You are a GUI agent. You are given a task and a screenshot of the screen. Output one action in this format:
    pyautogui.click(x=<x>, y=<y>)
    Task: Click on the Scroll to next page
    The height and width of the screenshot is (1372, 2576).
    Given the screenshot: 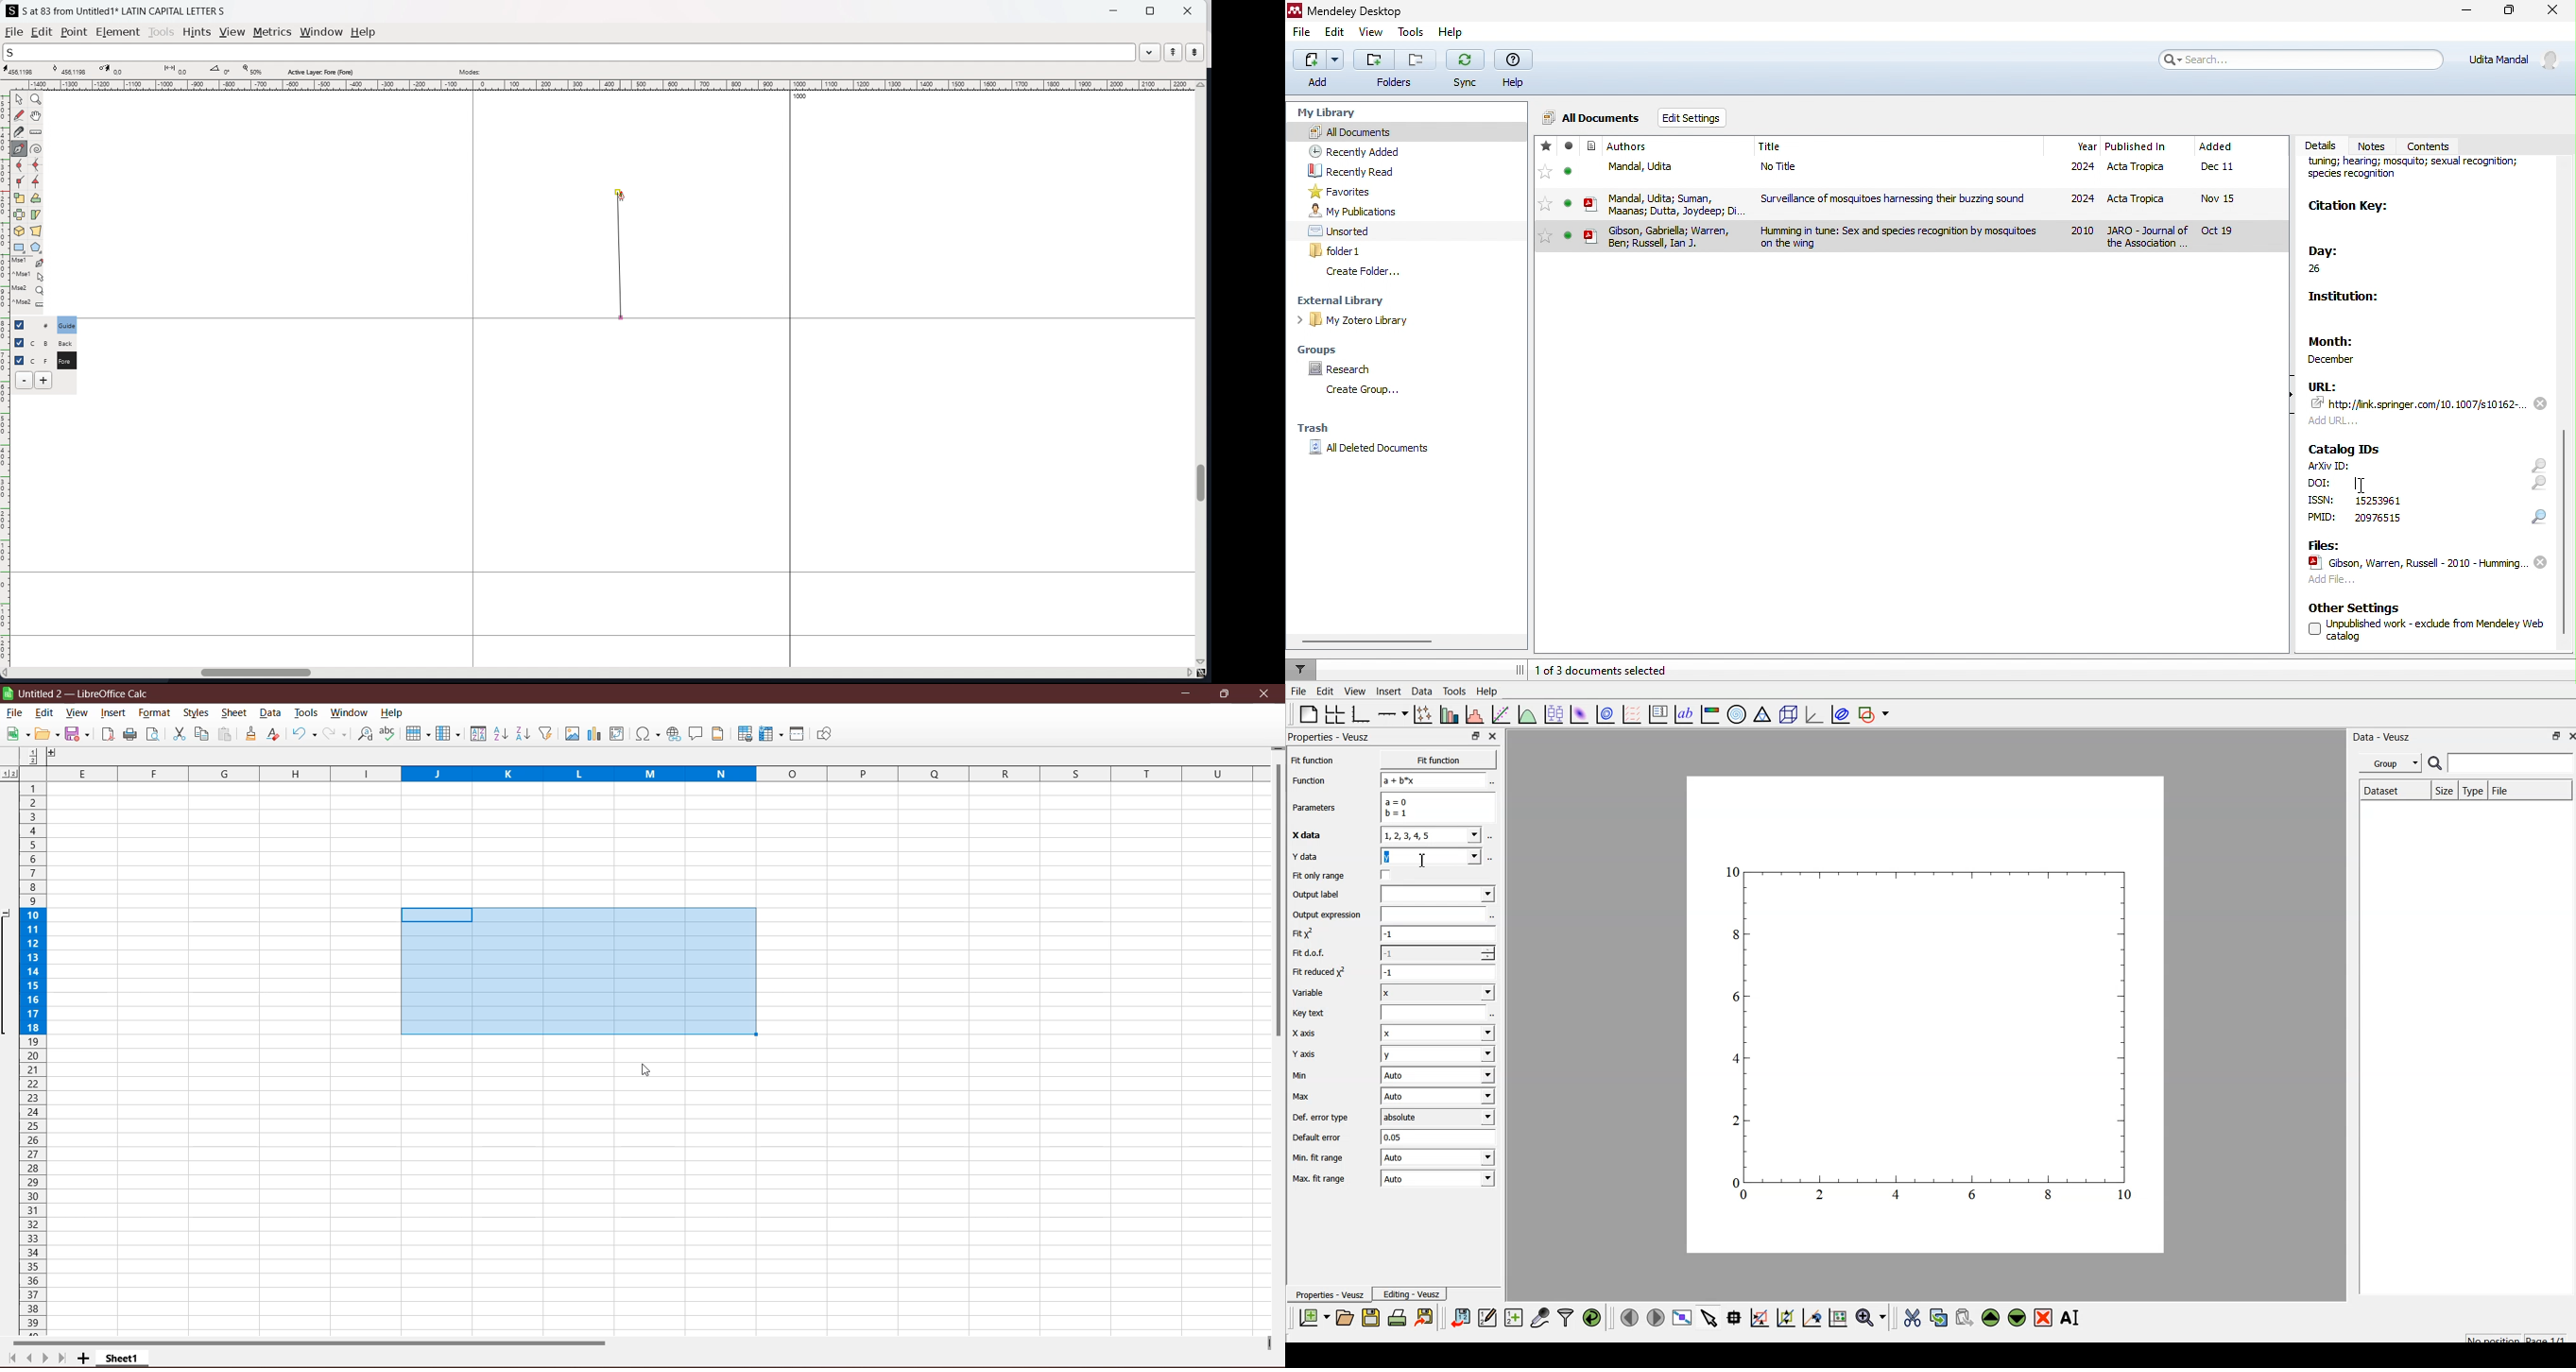 What is the action you would take?
    pyautogui.click(x=42, y=1357)
    